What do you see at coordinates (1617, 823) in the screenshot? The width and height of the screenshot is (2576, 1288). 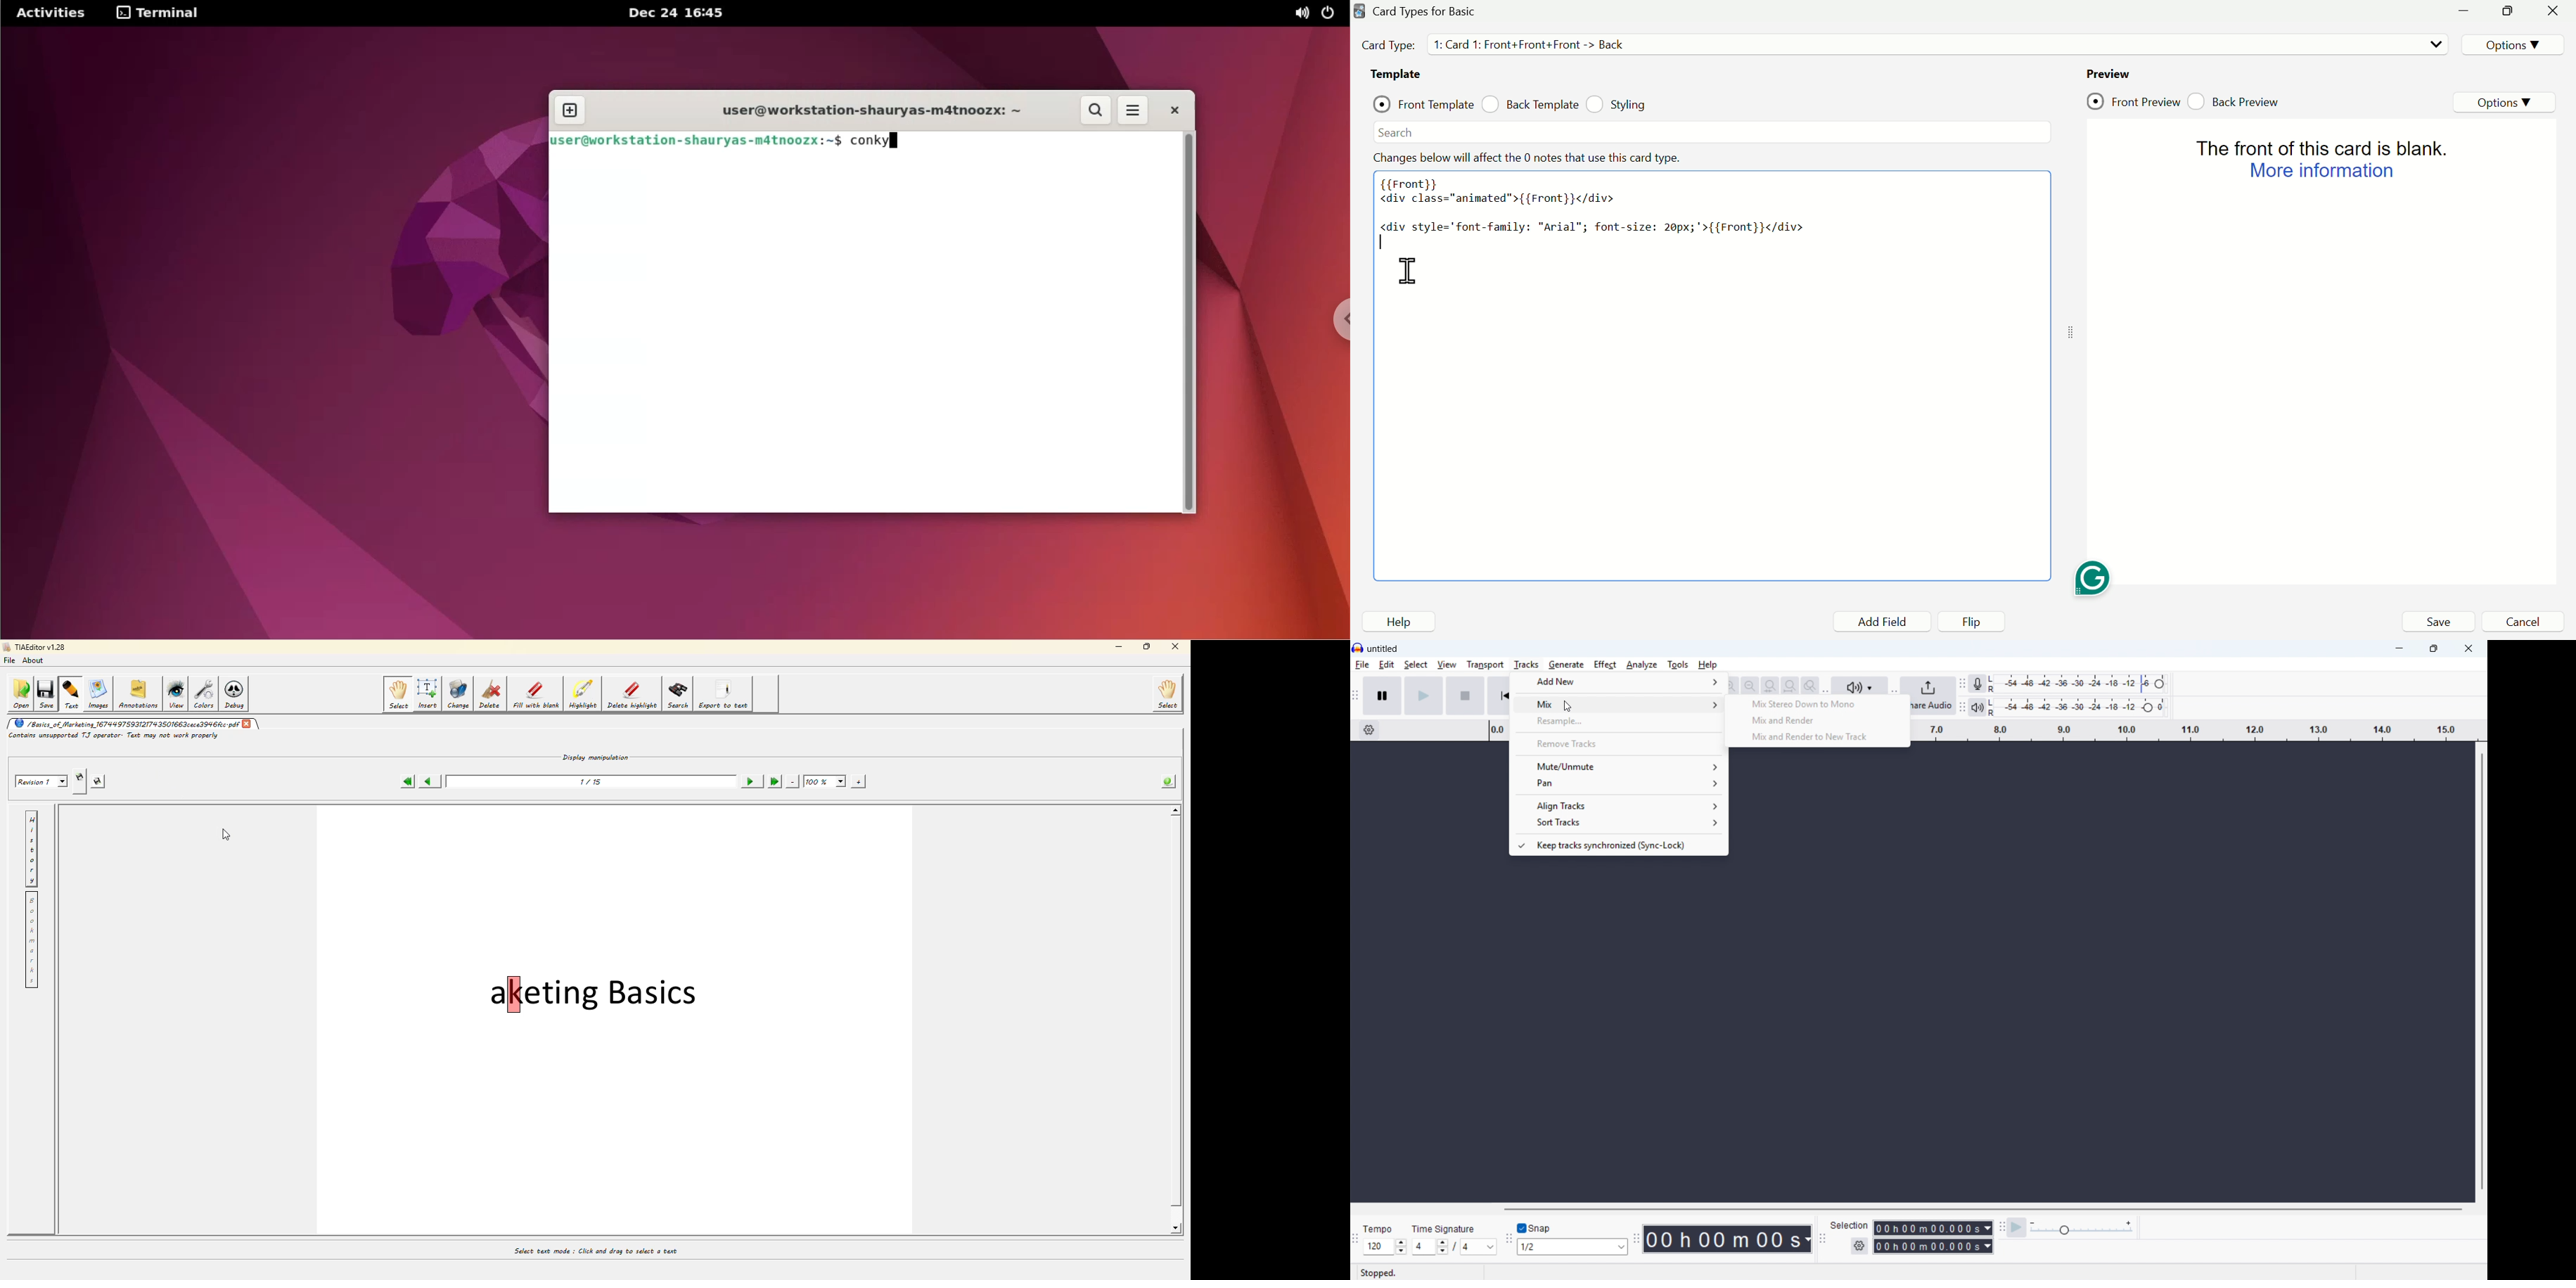 I see `Sort tracks ` at bounding box center [1617, 823].